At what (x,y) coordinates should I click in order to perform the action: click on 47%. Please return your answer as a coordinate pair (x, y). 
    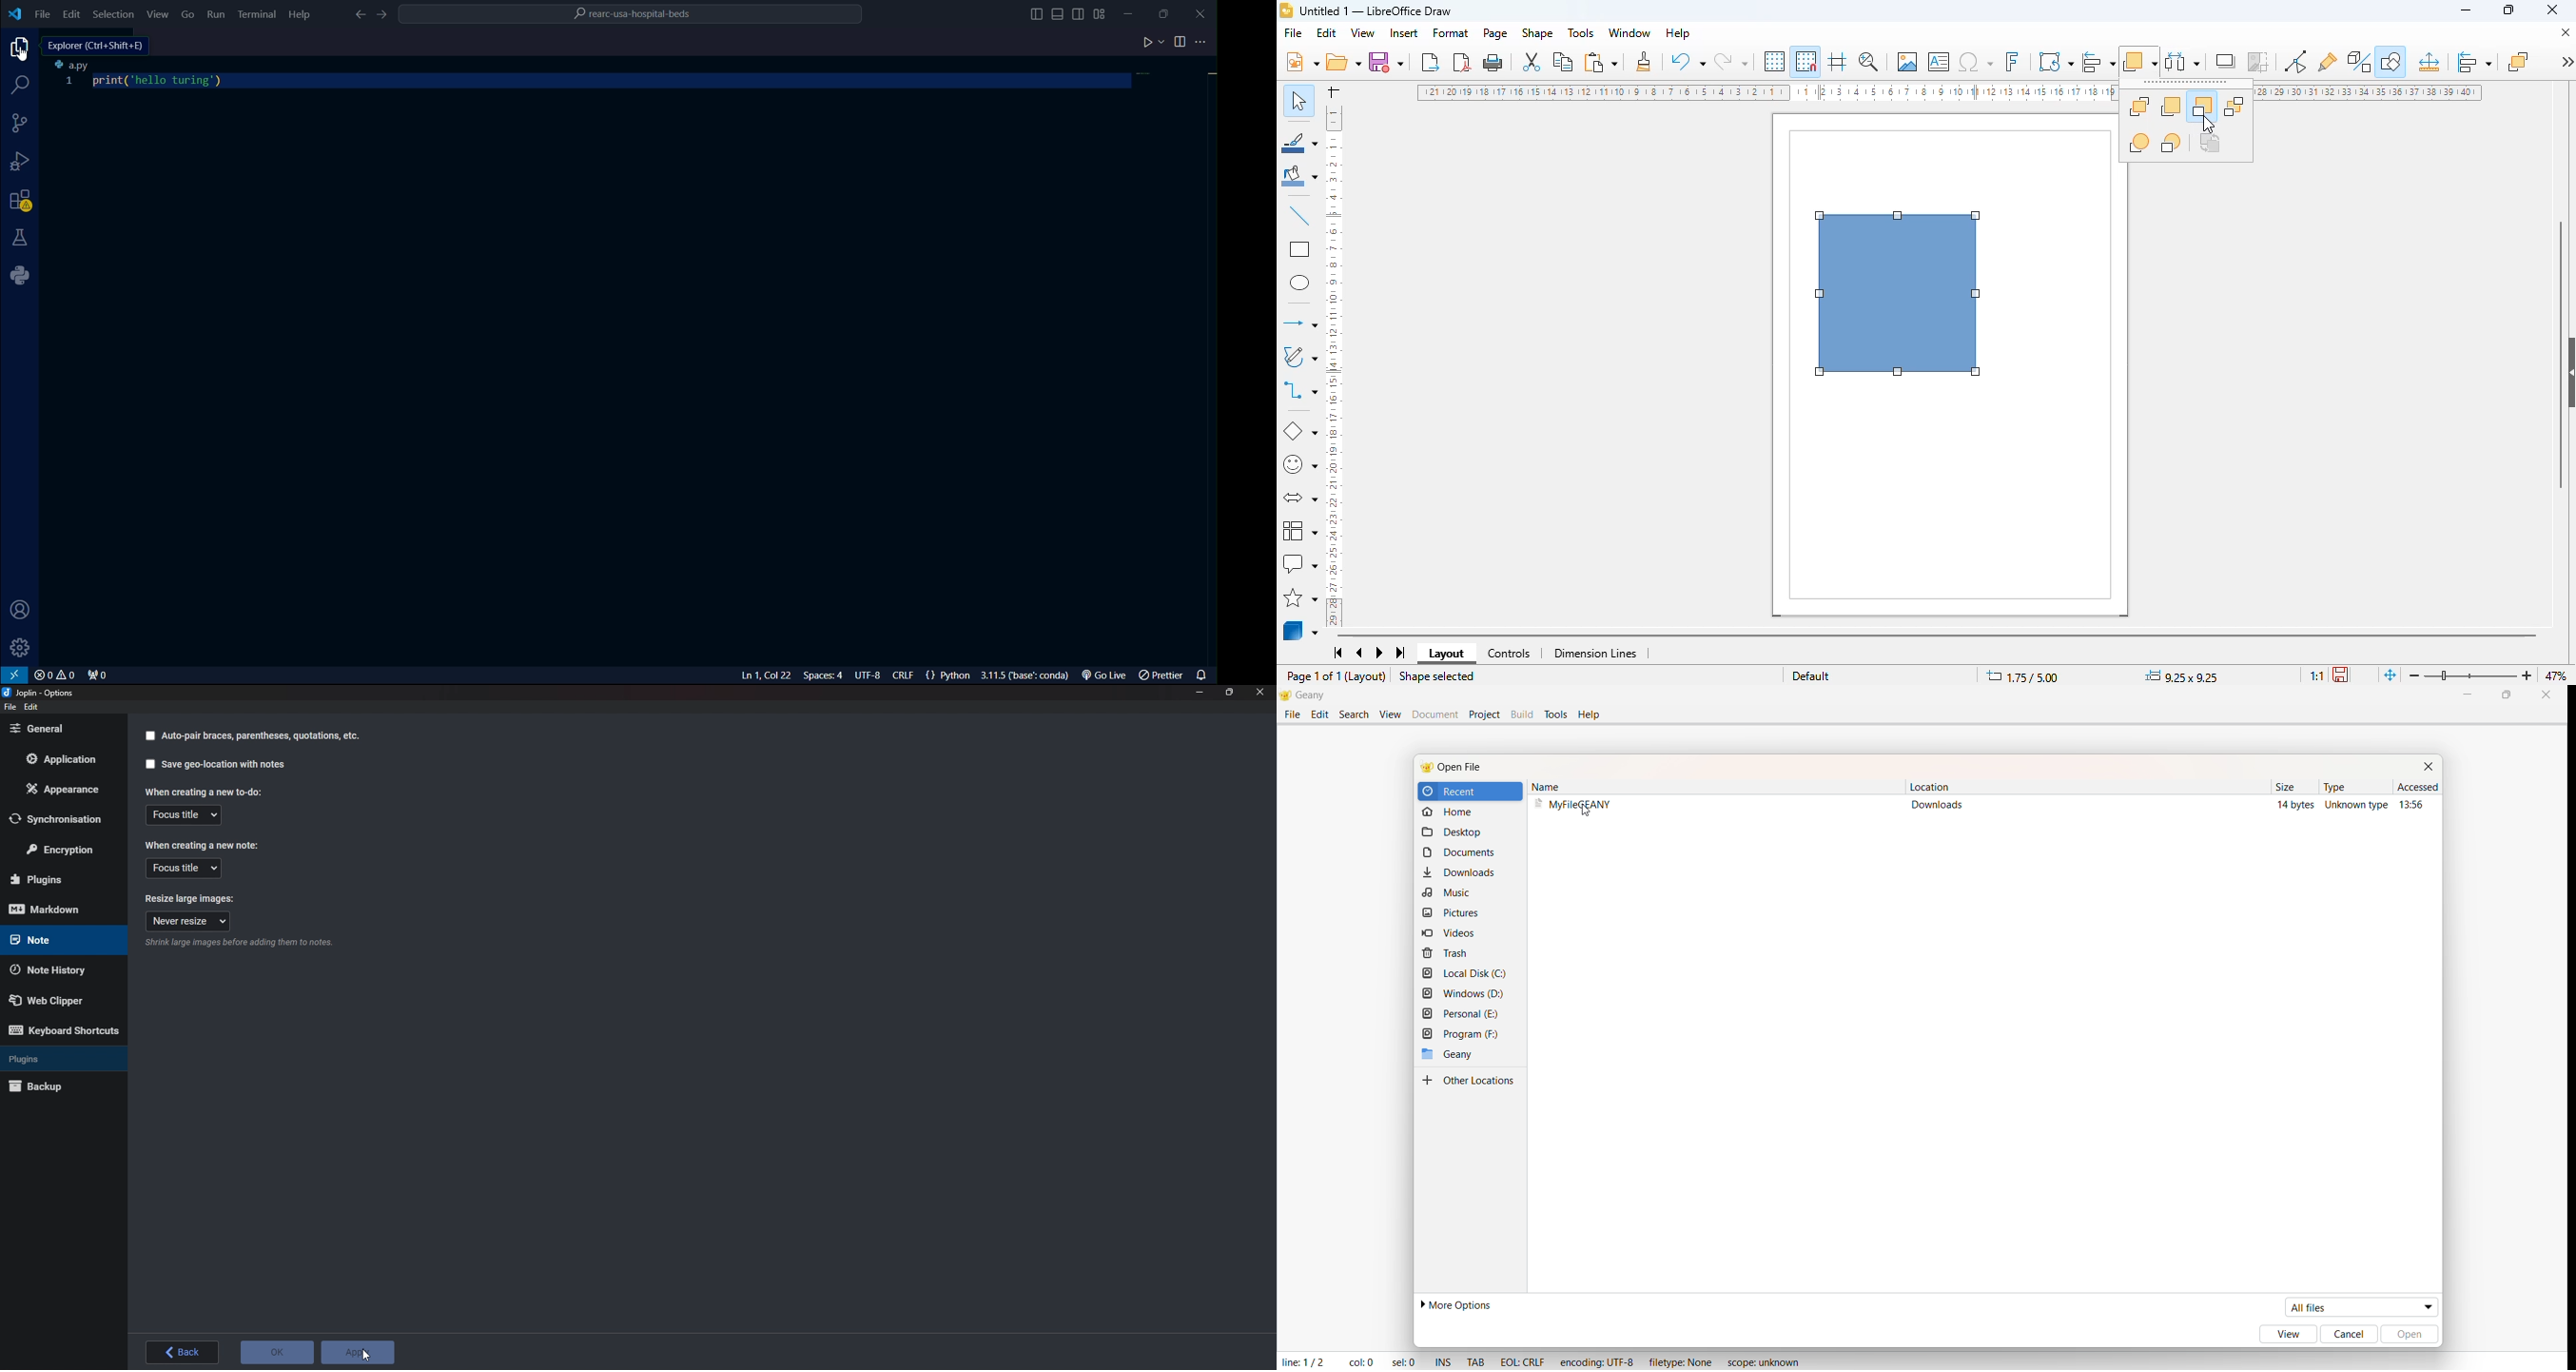
    Looking at the image, I should click on (2555, 675).